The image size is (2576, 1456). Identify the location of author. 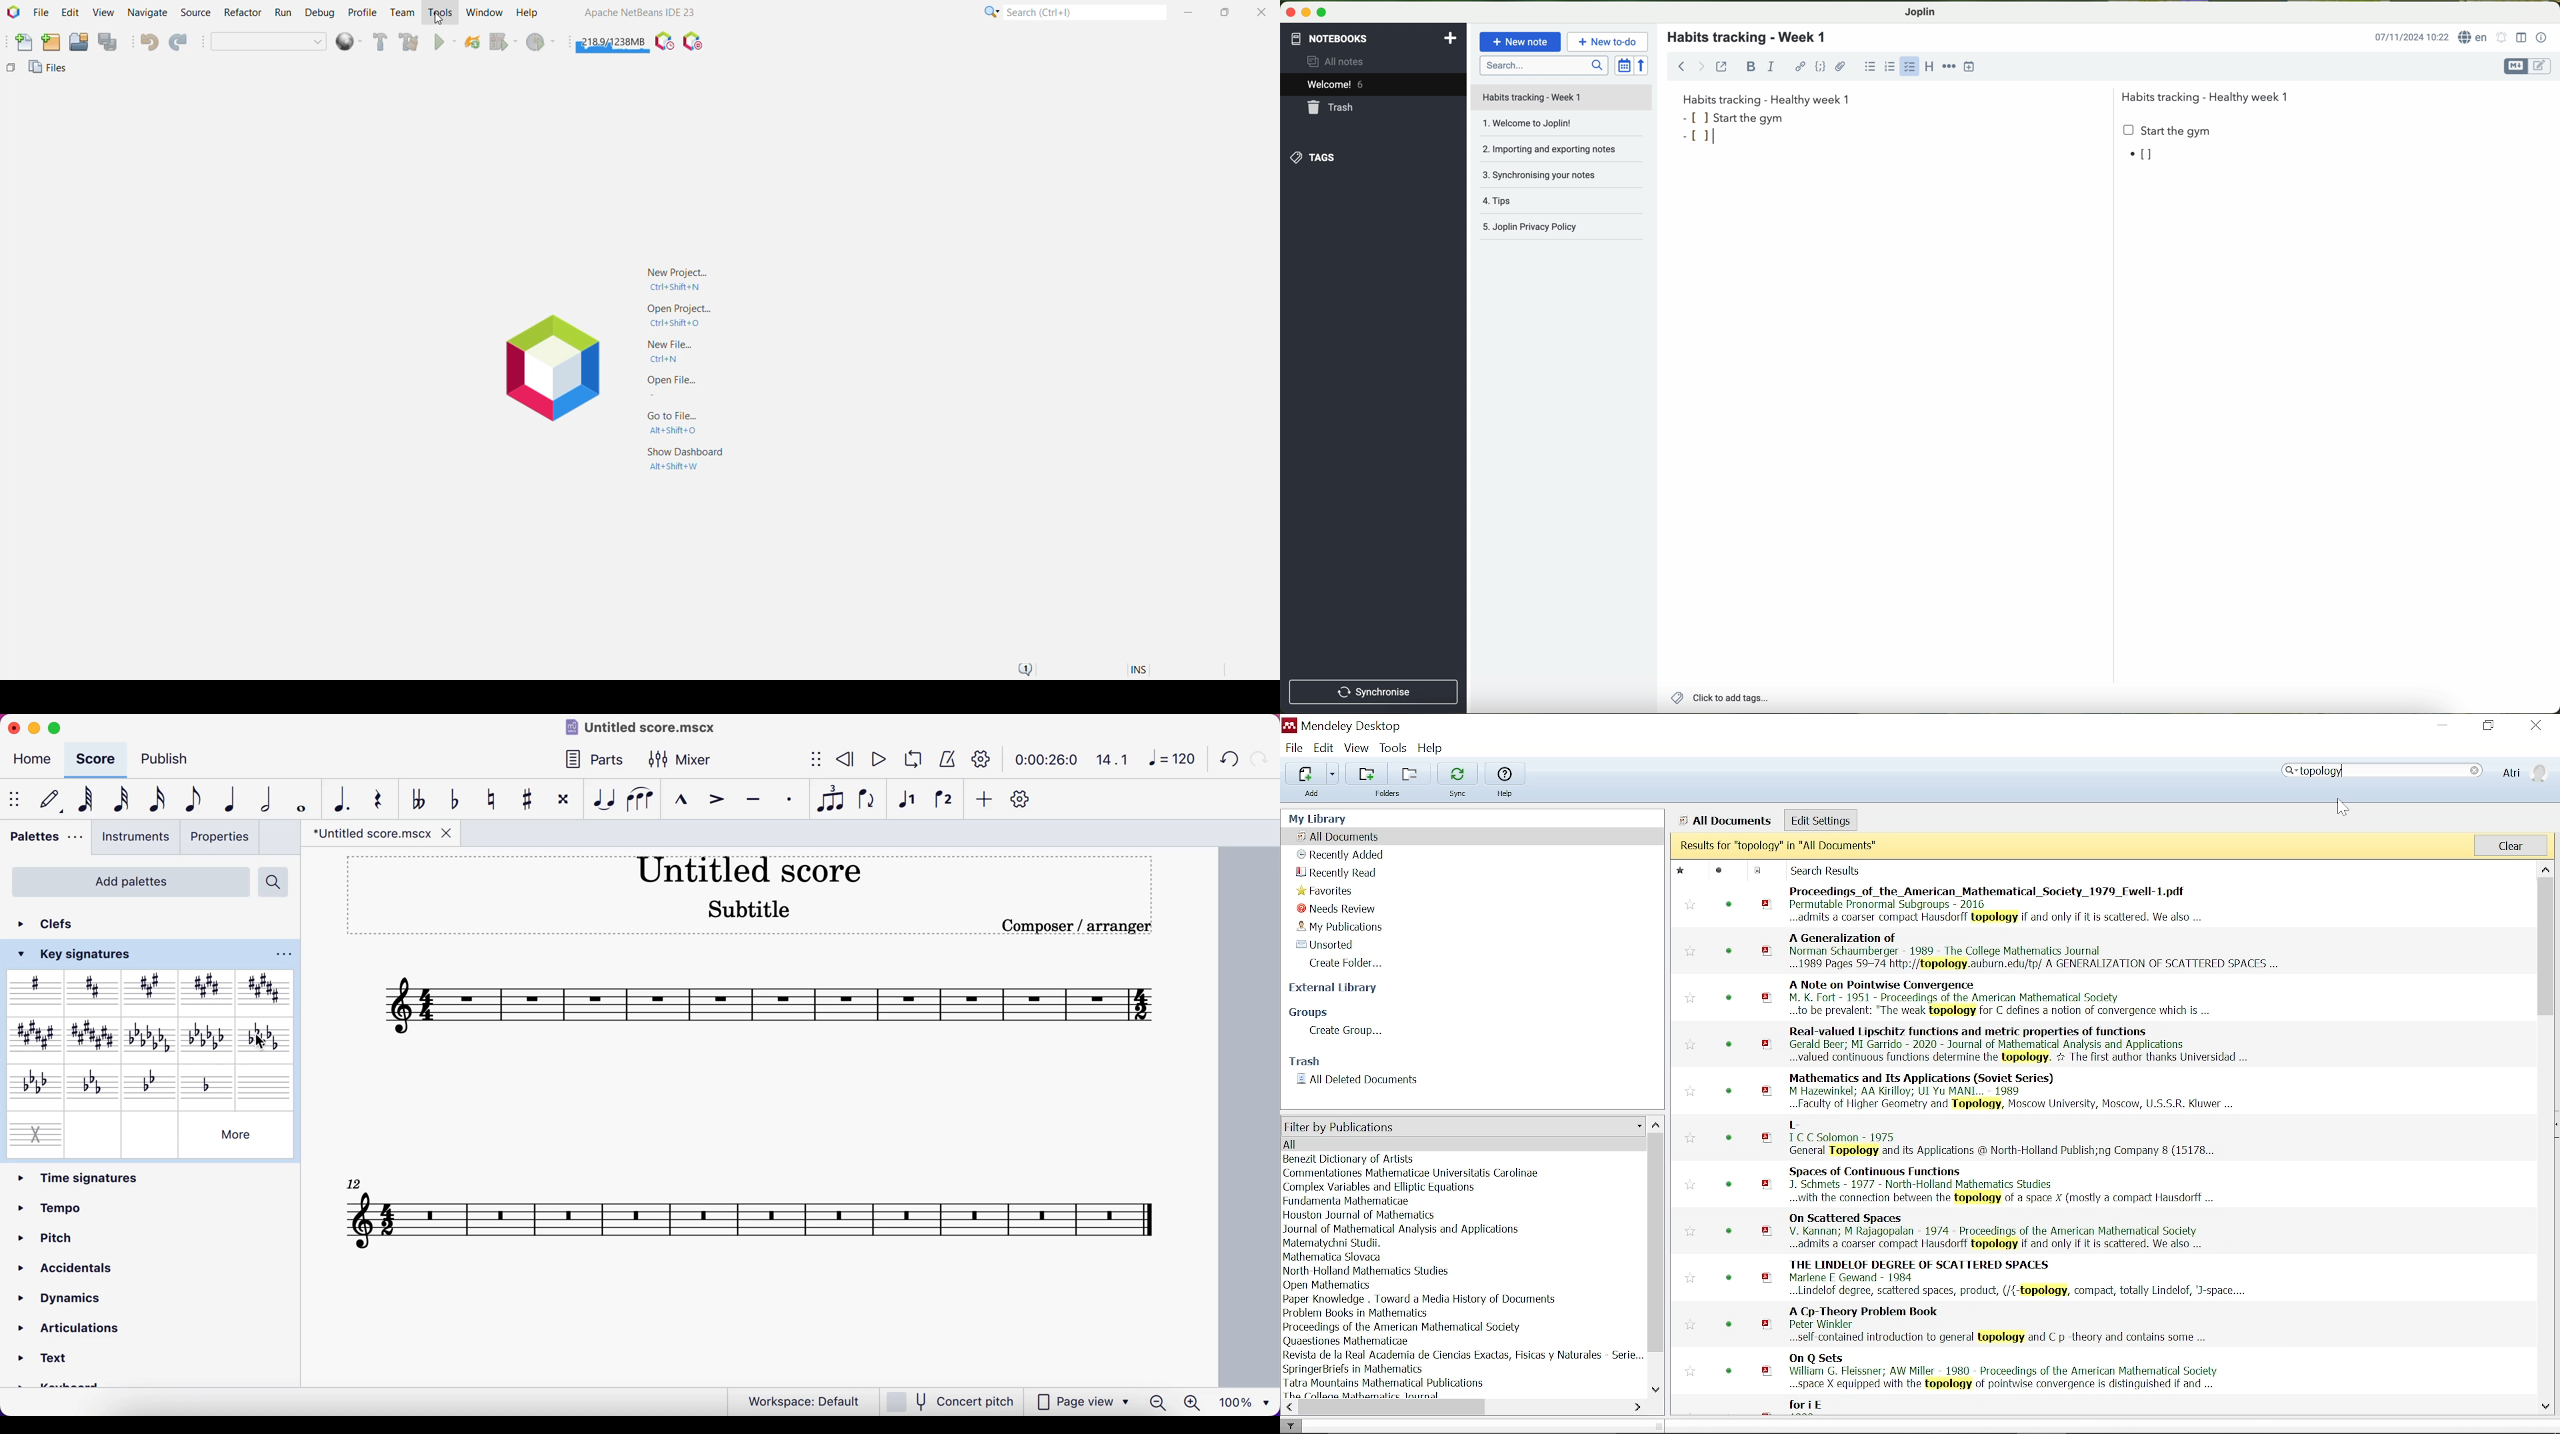
(1358, 1215).